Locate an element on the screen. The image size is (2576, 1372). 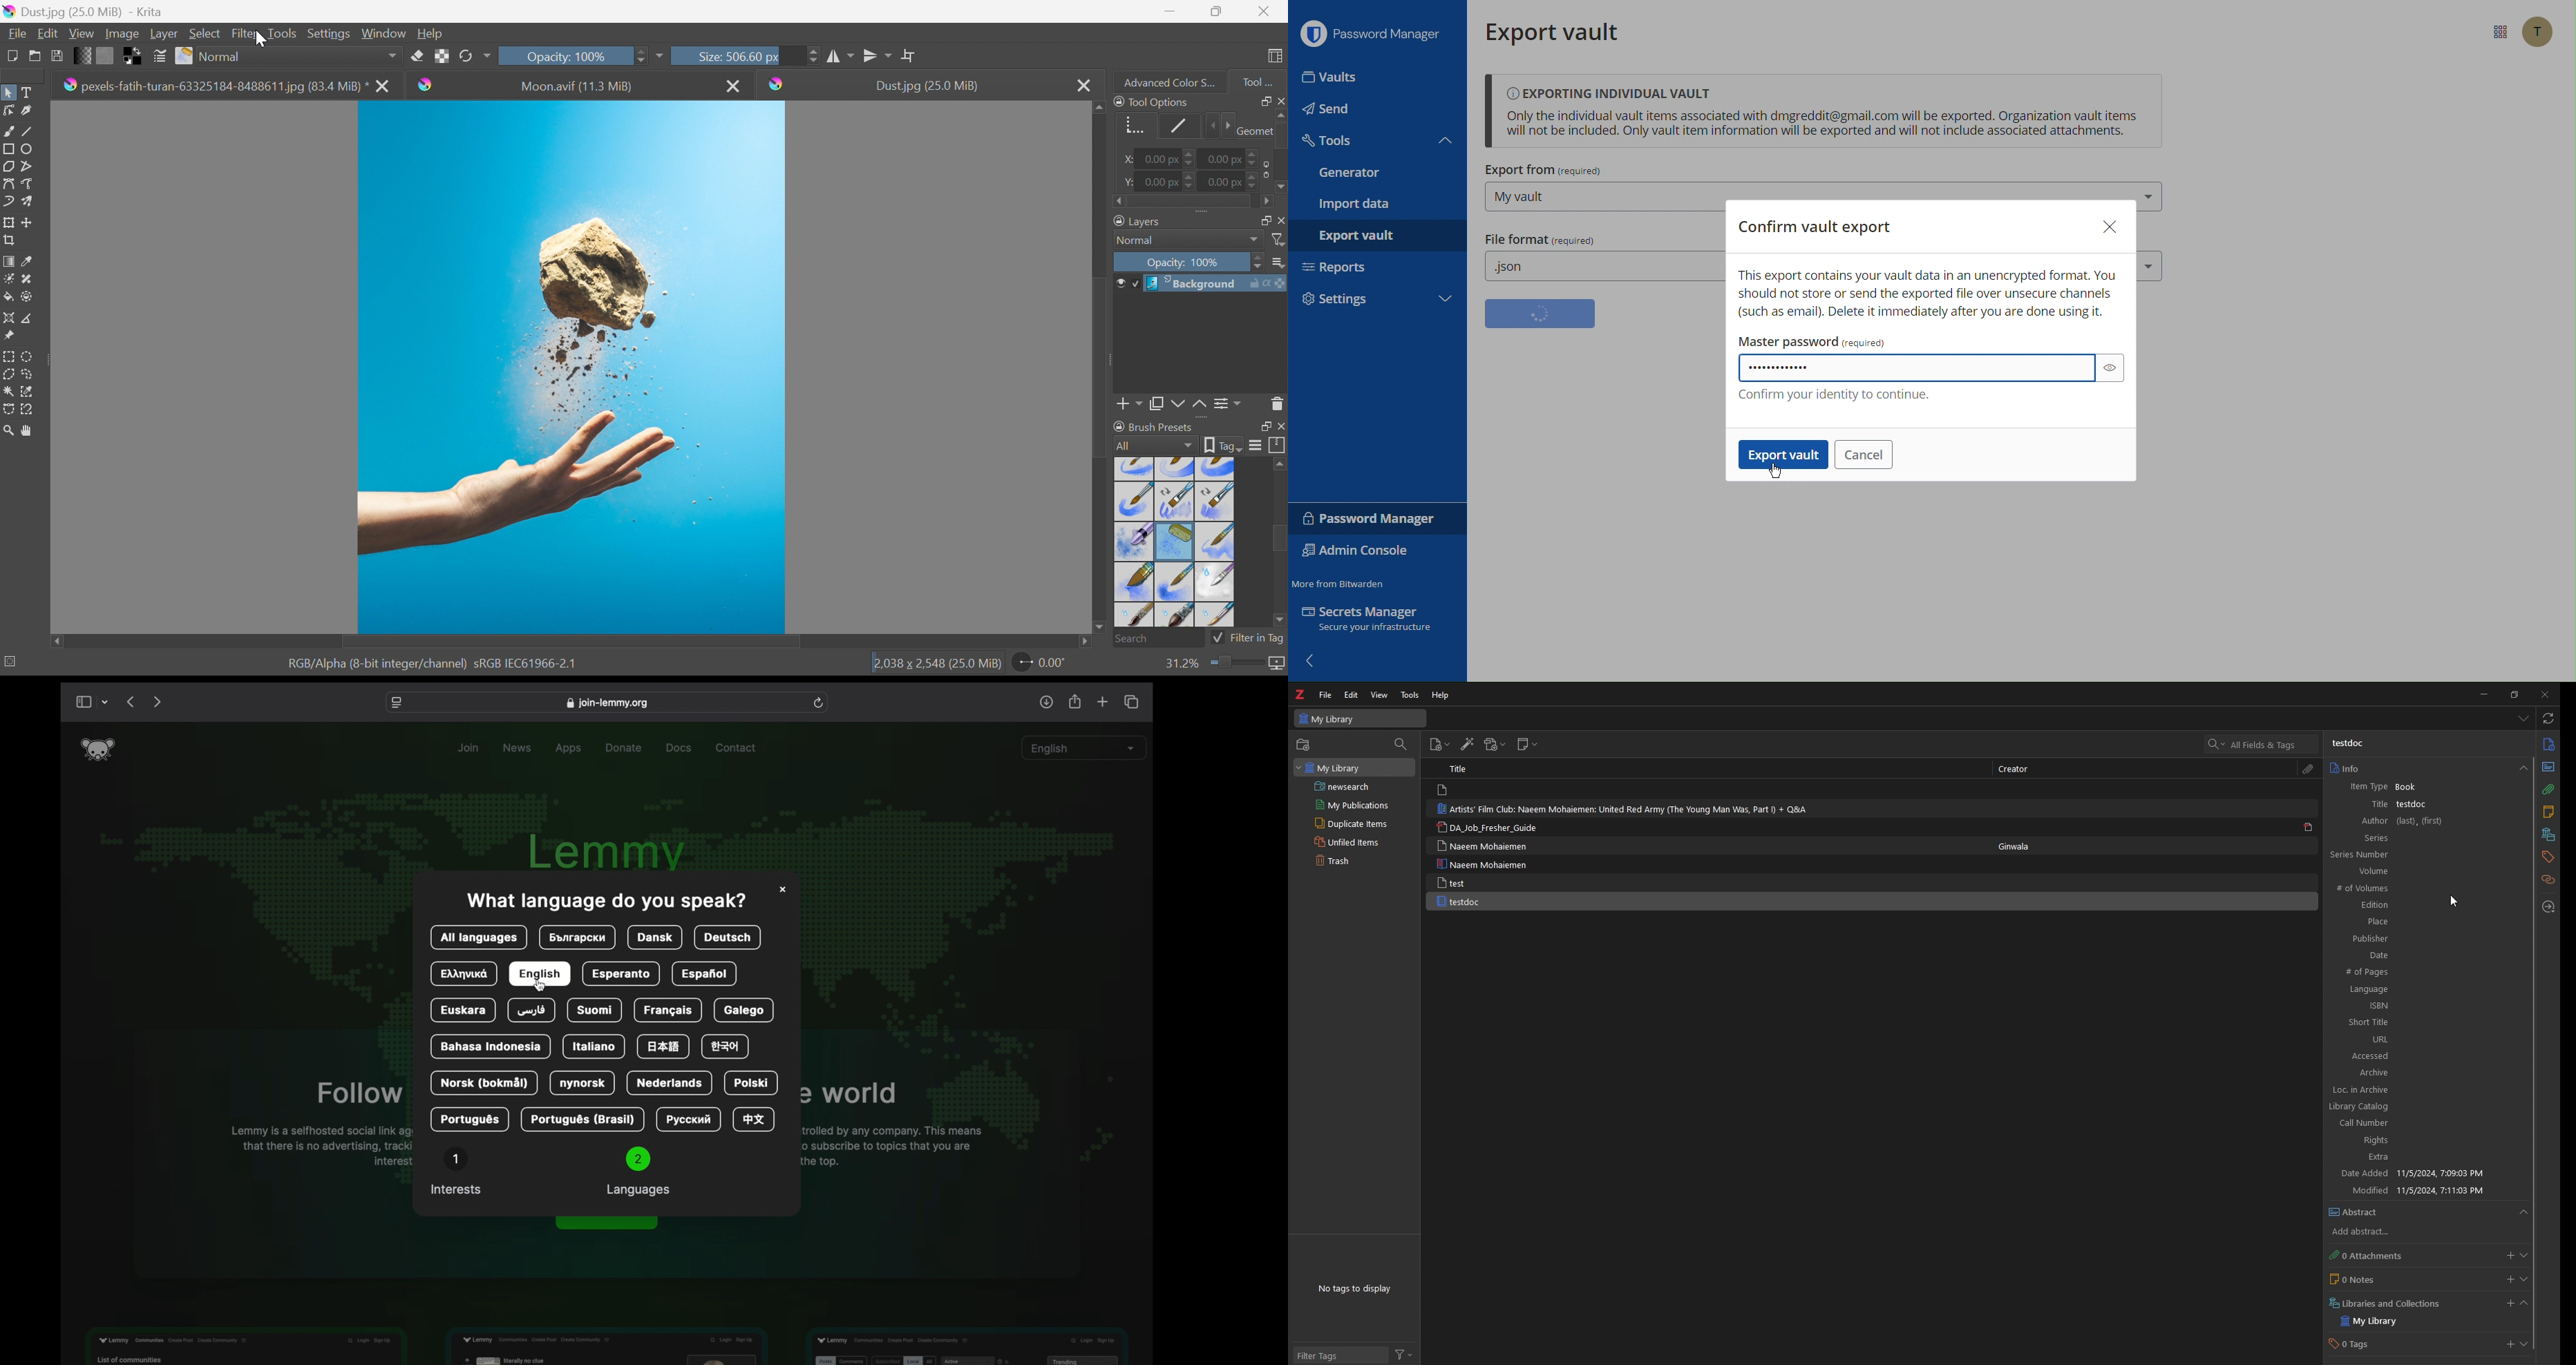
item type is located at coordinates (2366, 787).